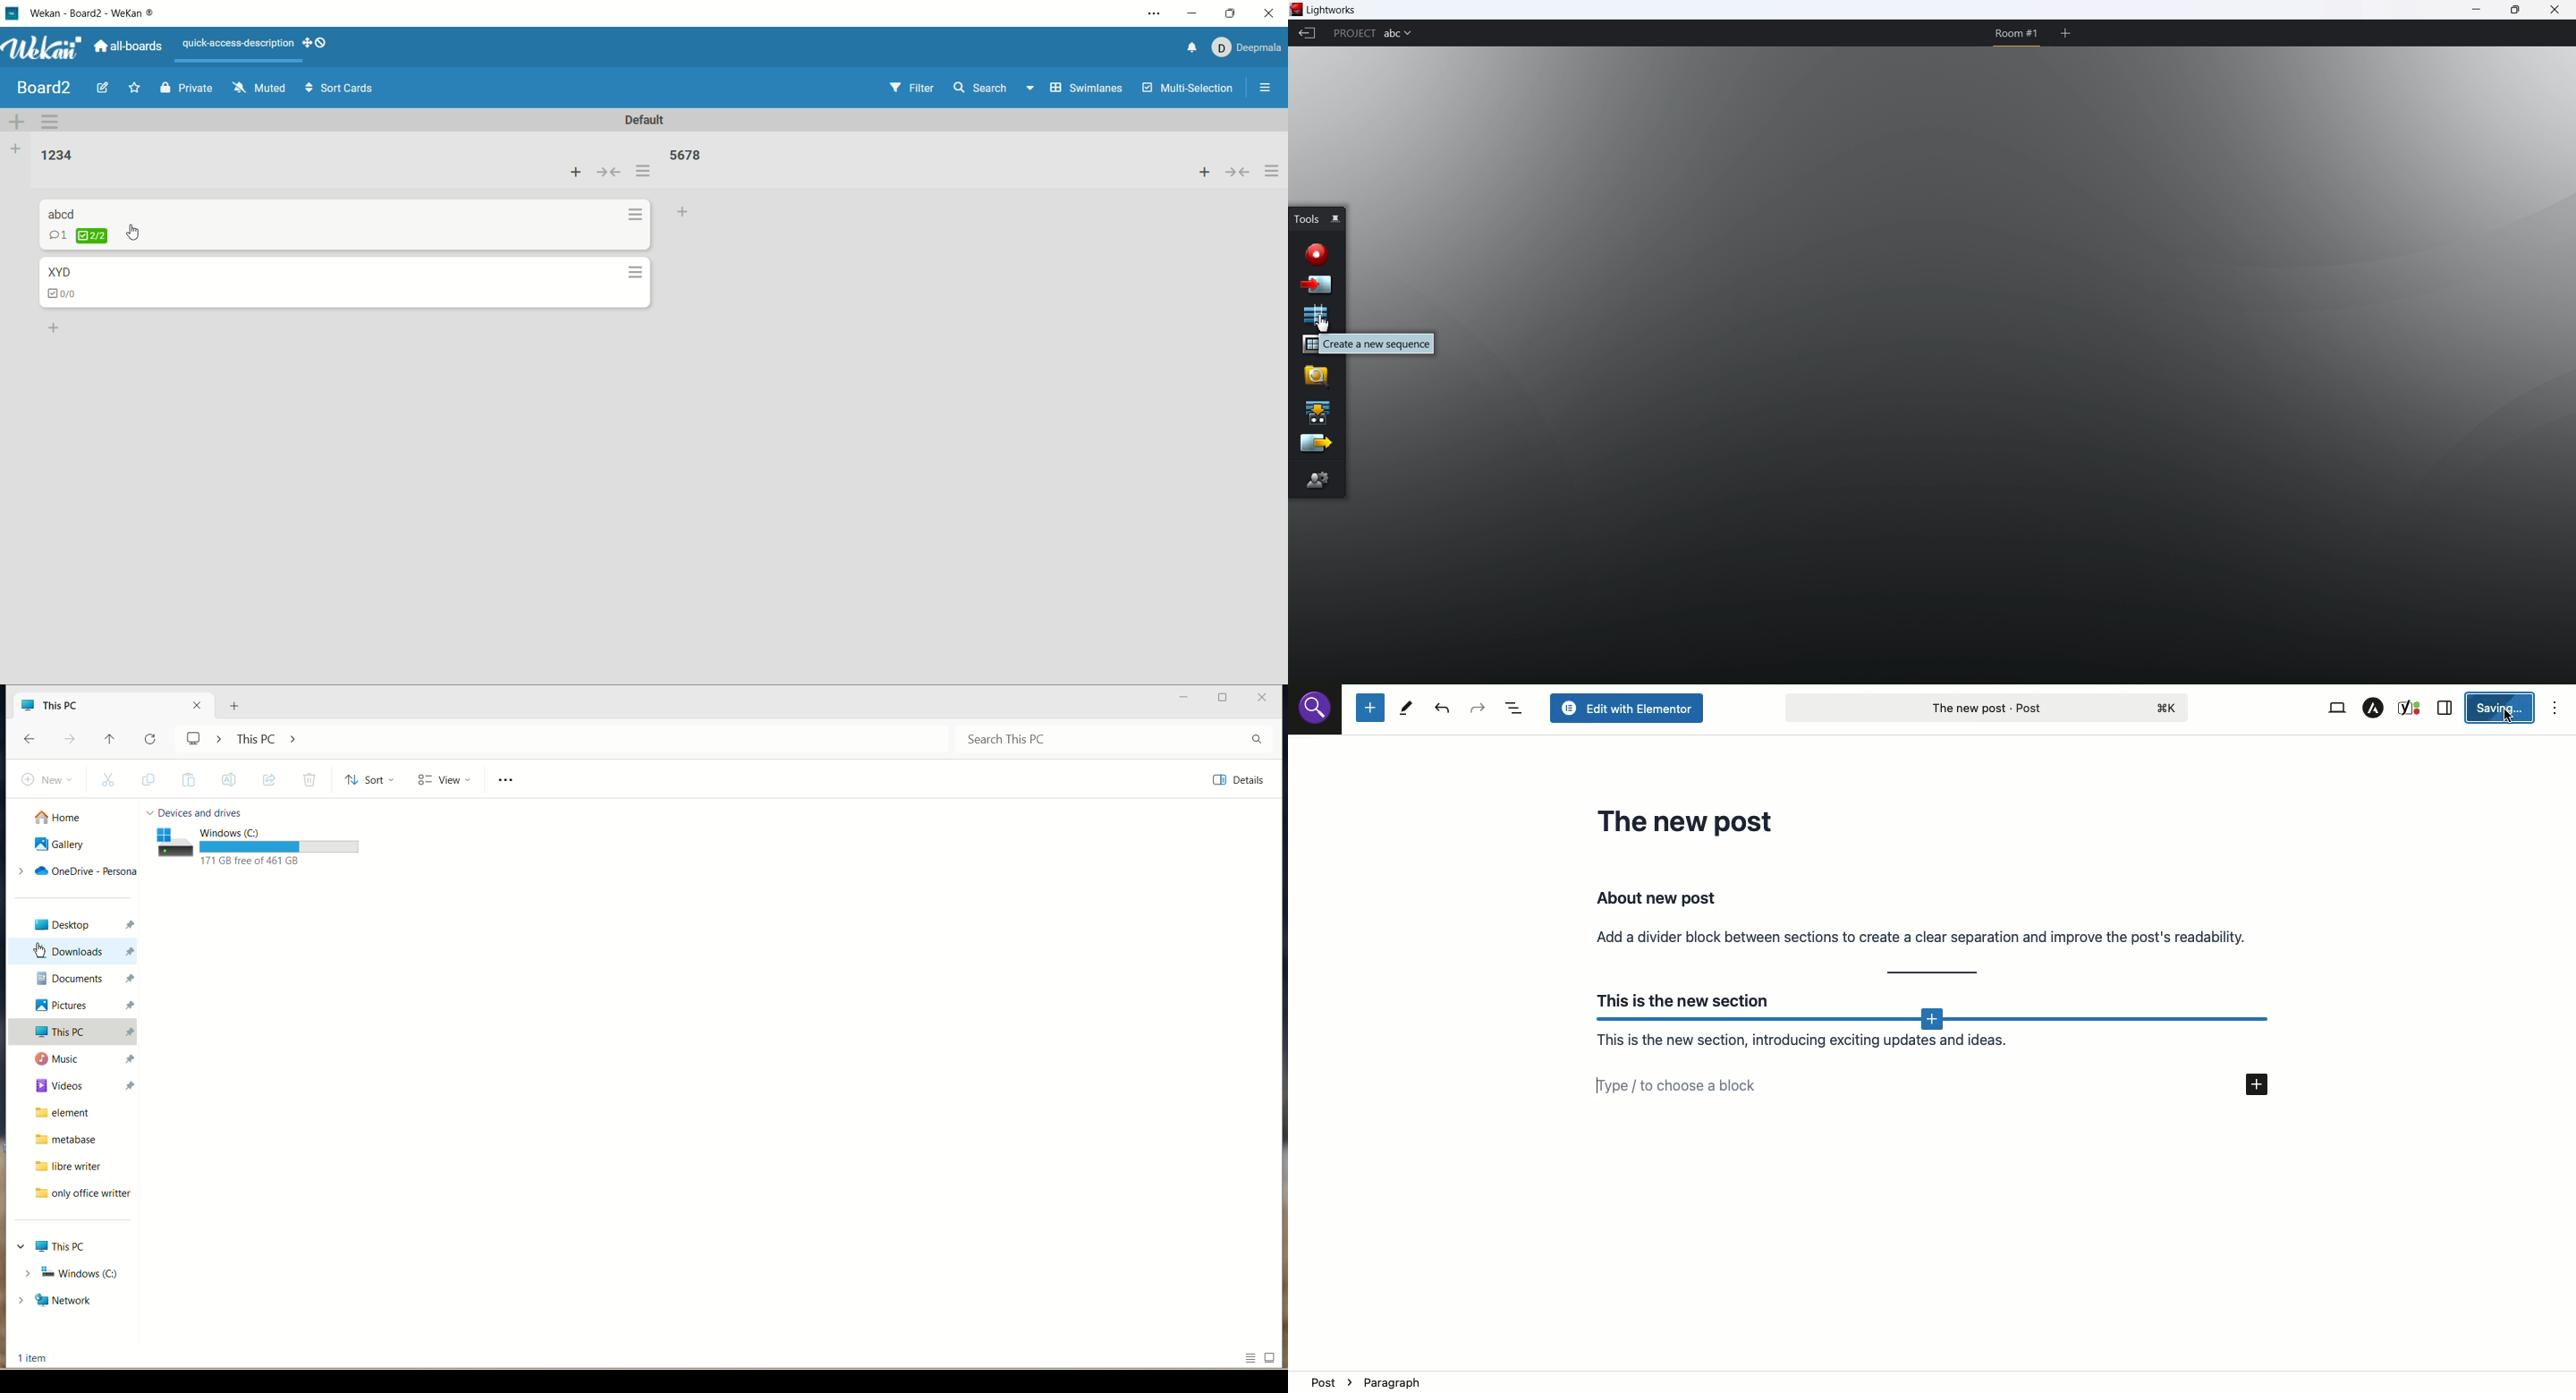 This screenshot has height=1400, width=2576. I want to click on options, so click(1154, 13).